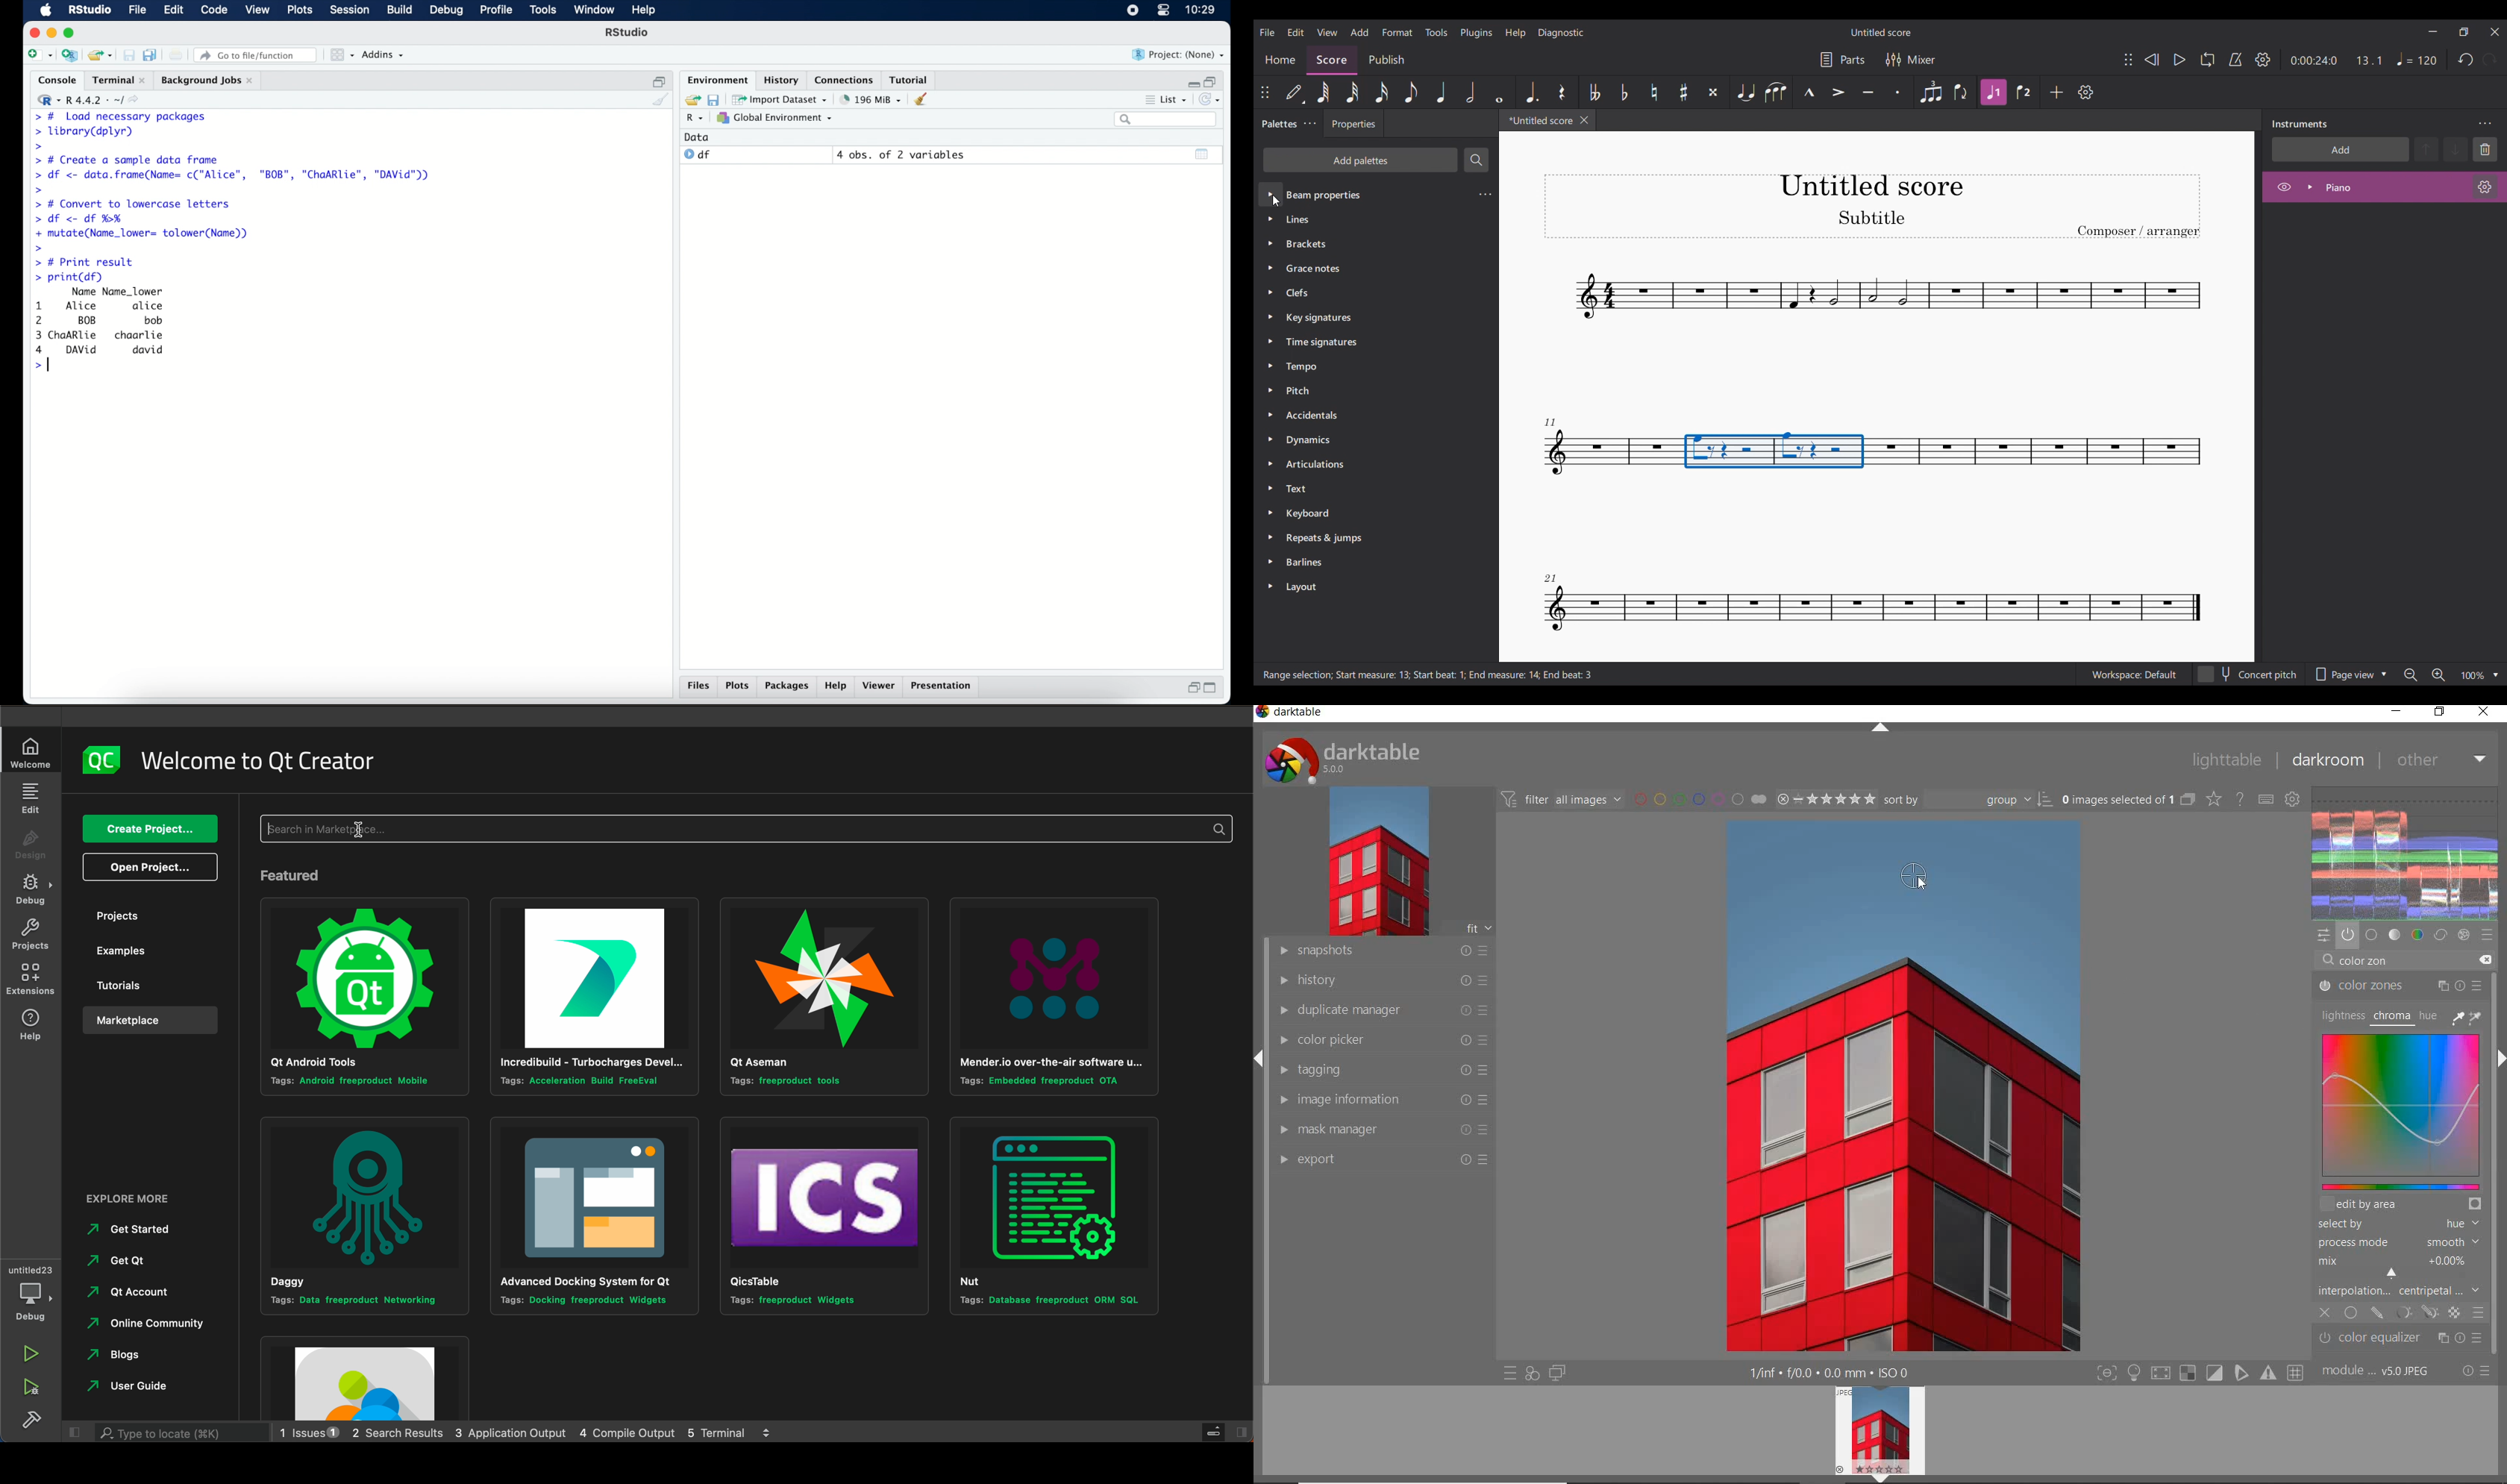 Image resolution: width=2520 pixels, height=1484 pixels. Describe the element at coordinates (2406, 851) in the screenshot. I see `waveform` at that location.